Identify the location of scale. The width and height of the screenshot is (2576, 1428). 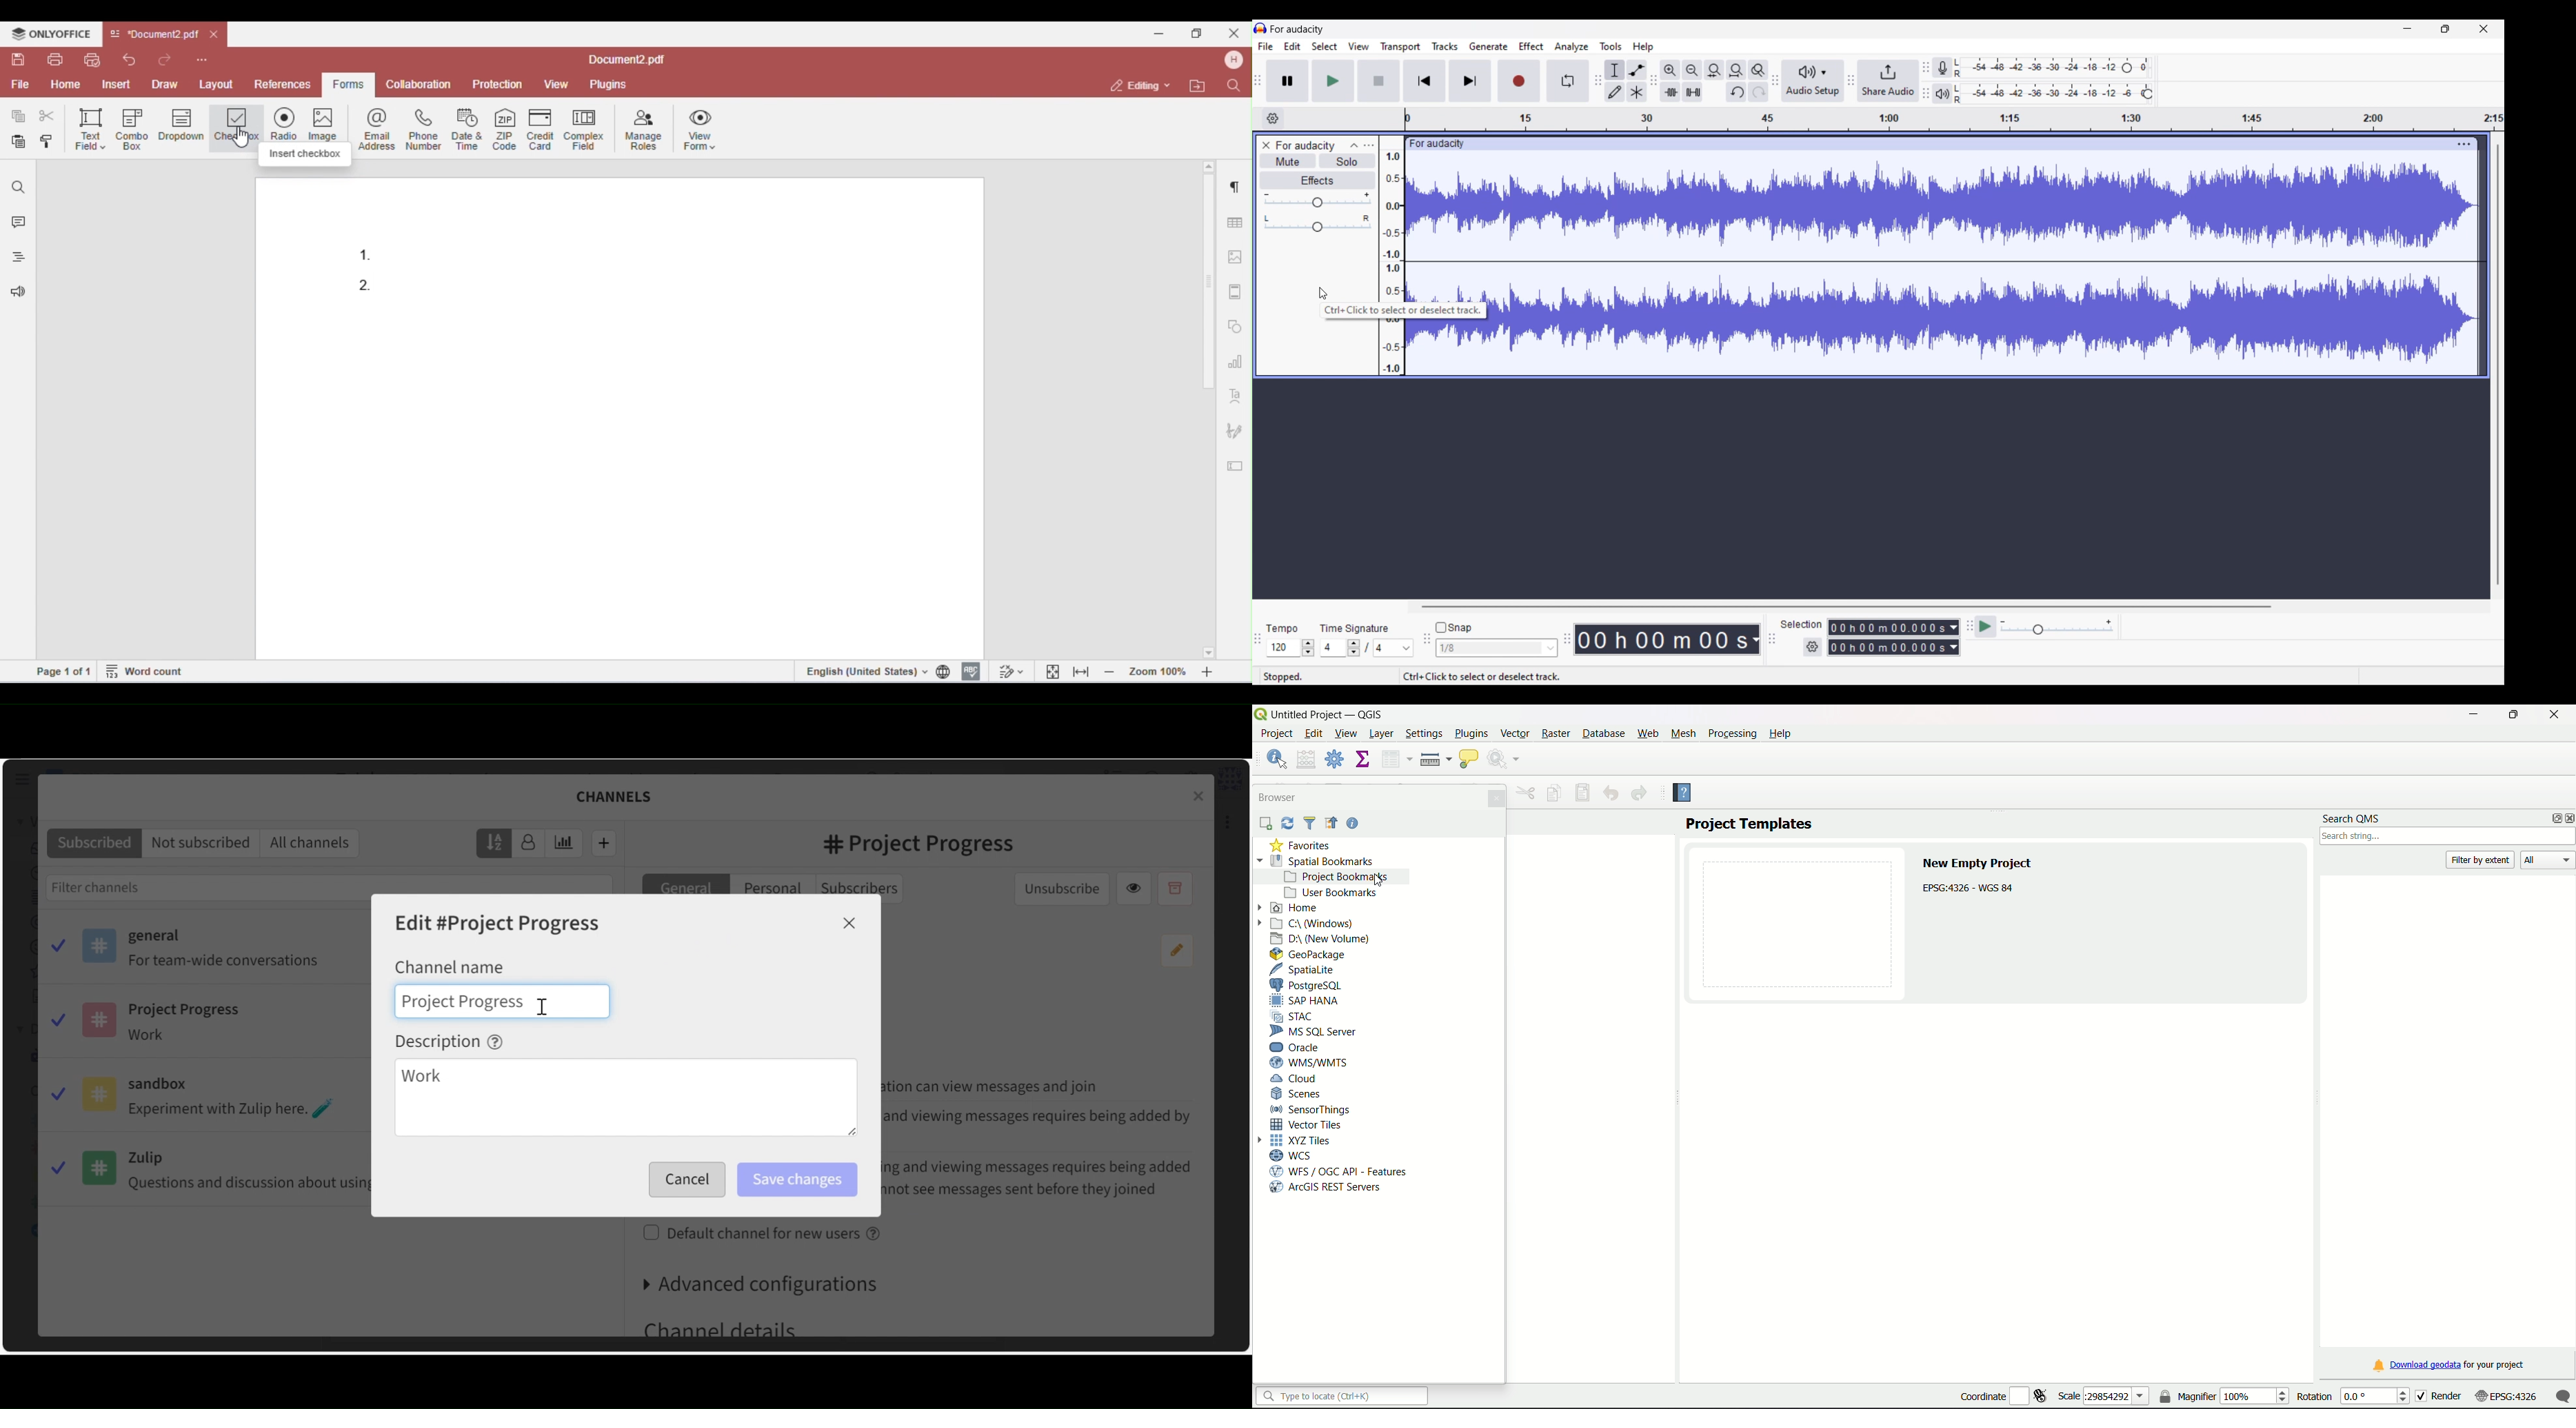
(2531, 1398).